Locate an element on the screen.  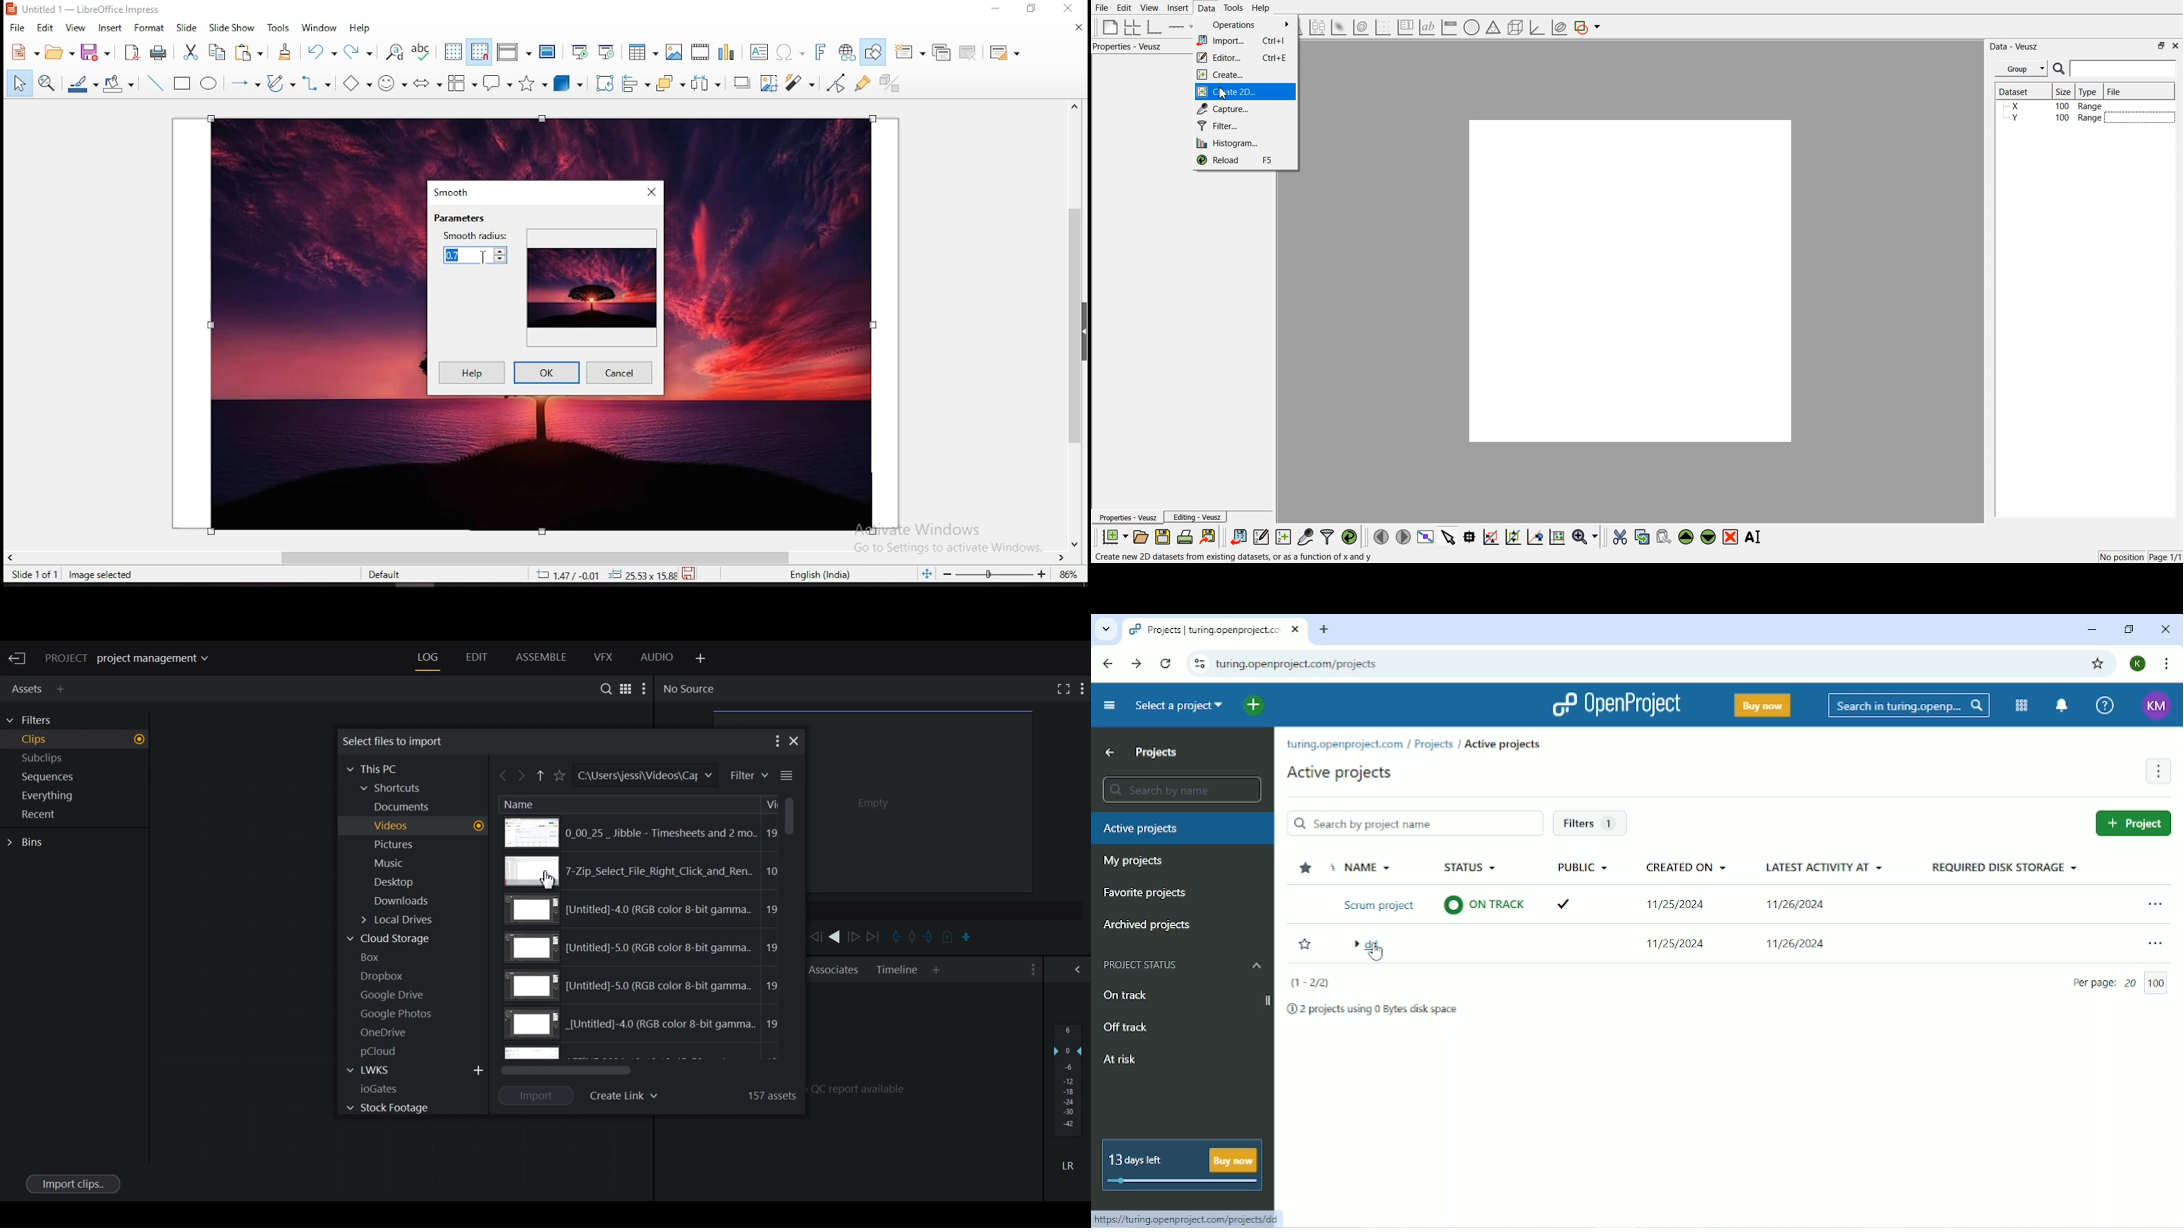
Select files to import is located at coordinates (395, 741).